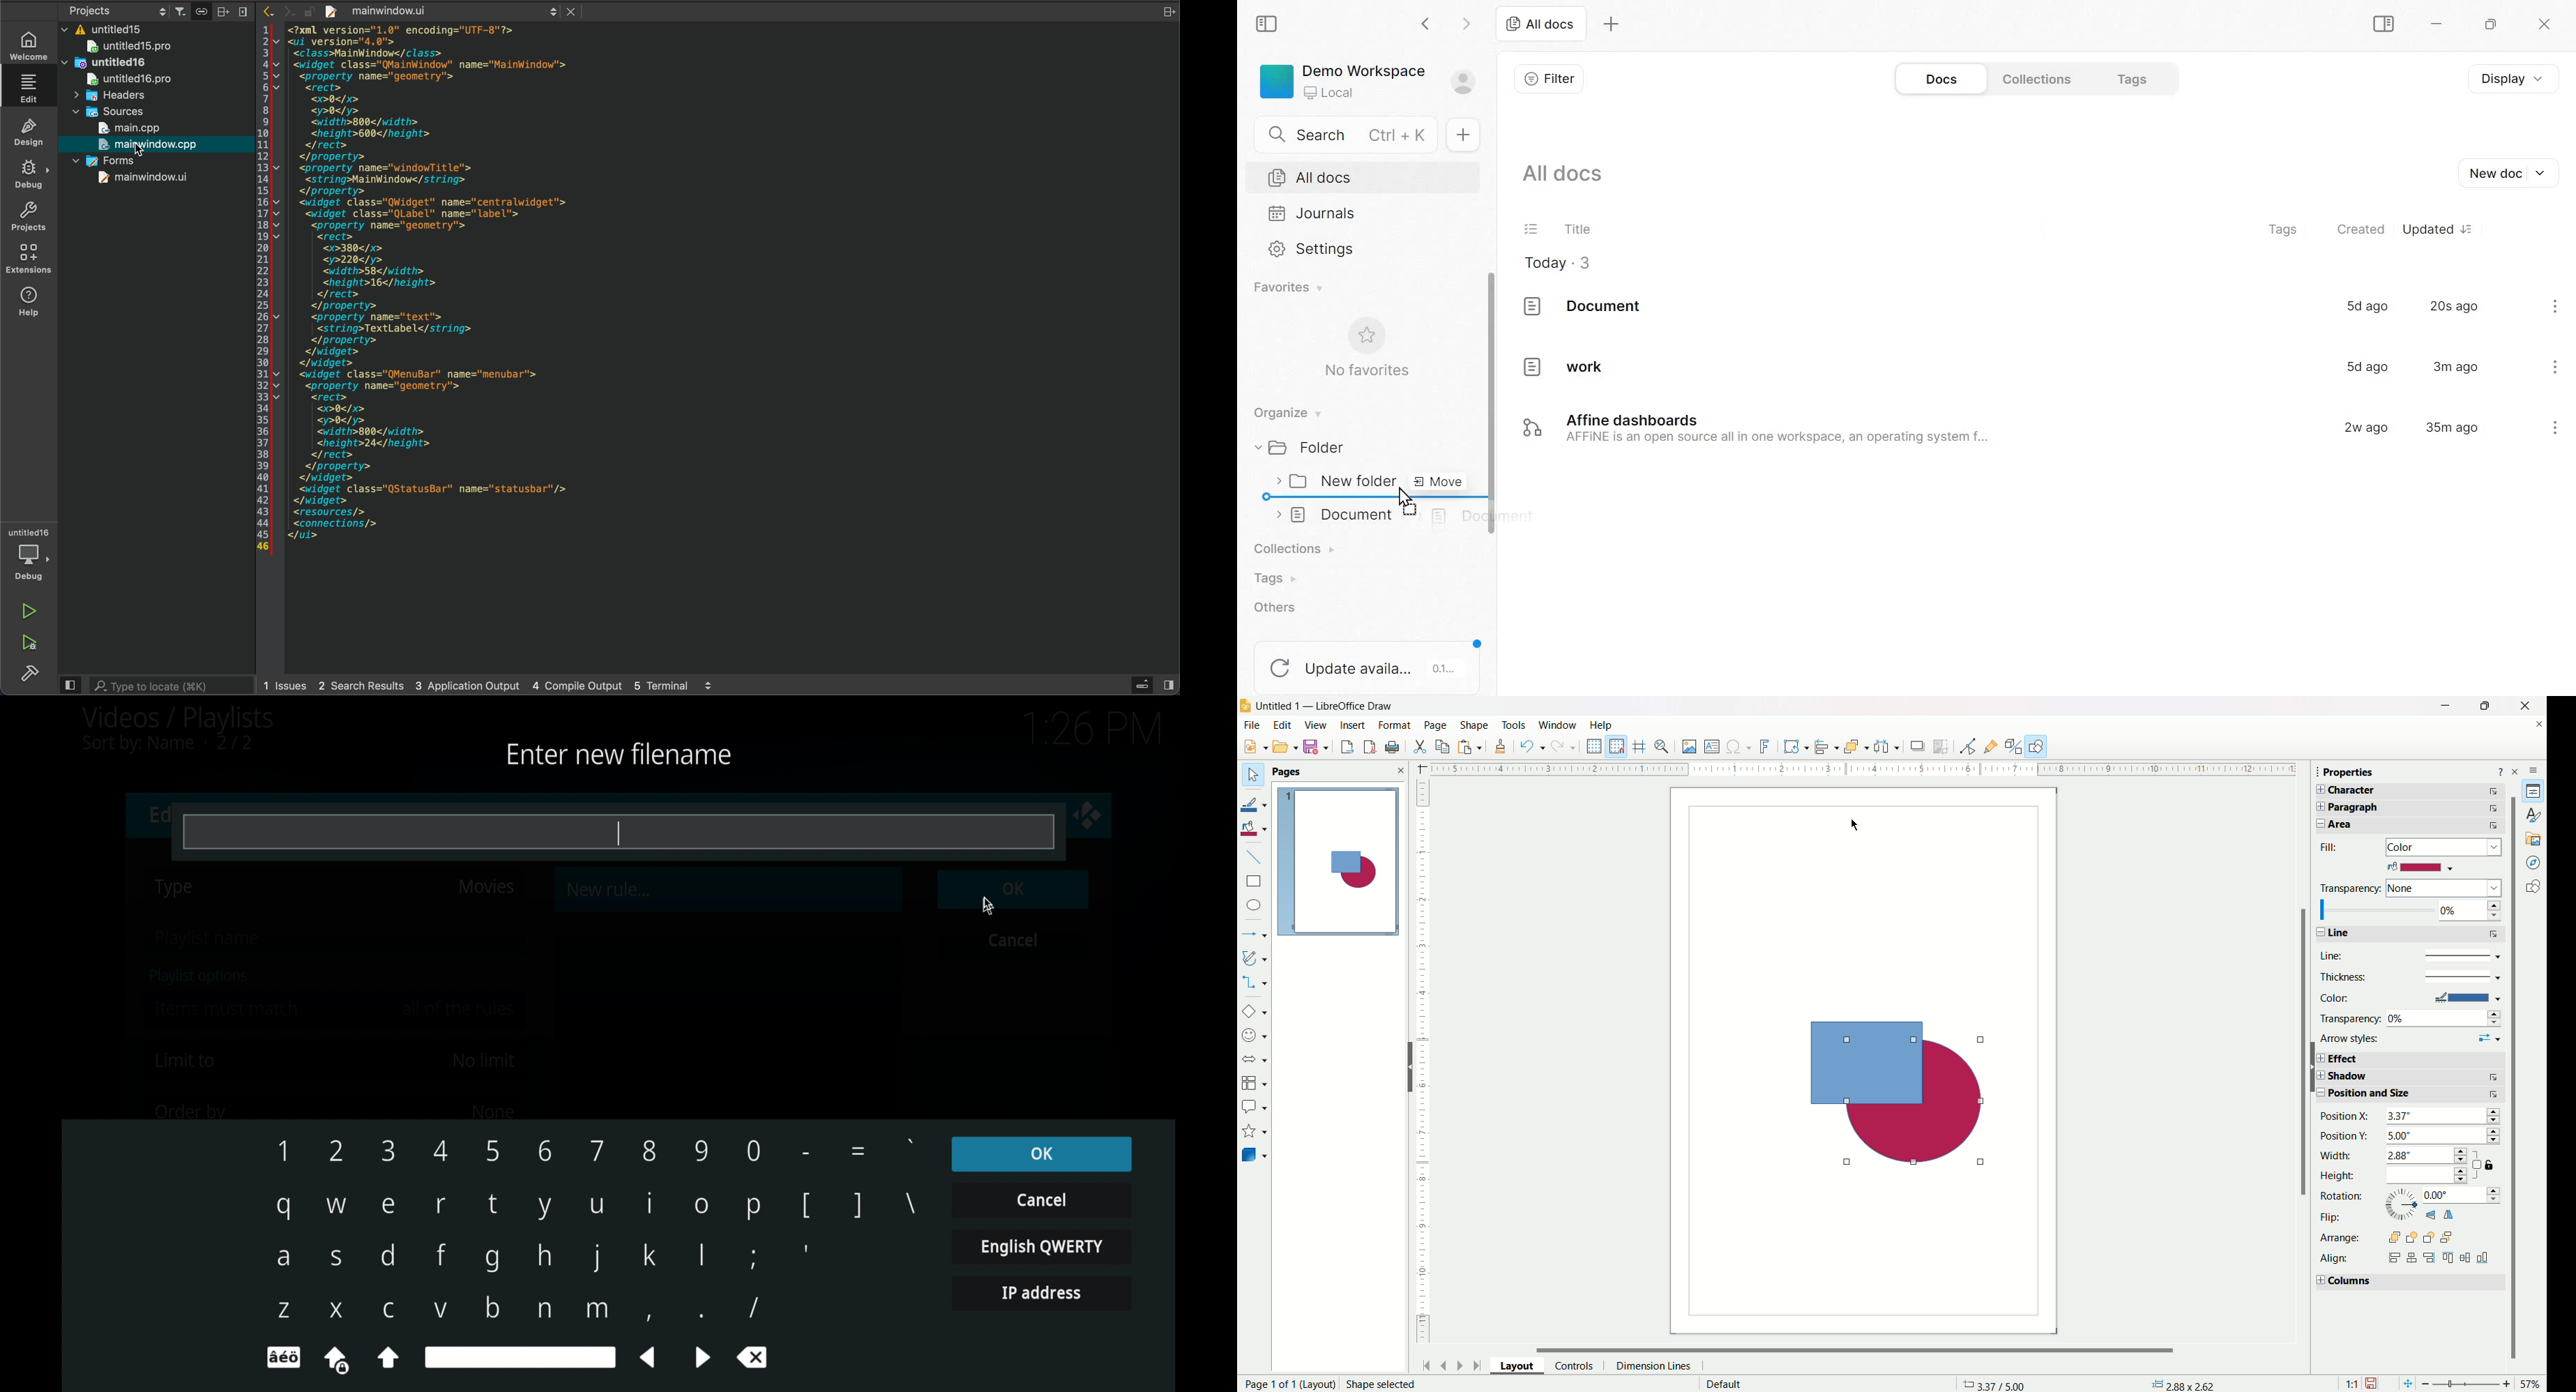  What do you see at coordinates (1343, 863) in the screenshot?
I see `page` at bounding box center [1343, 863].